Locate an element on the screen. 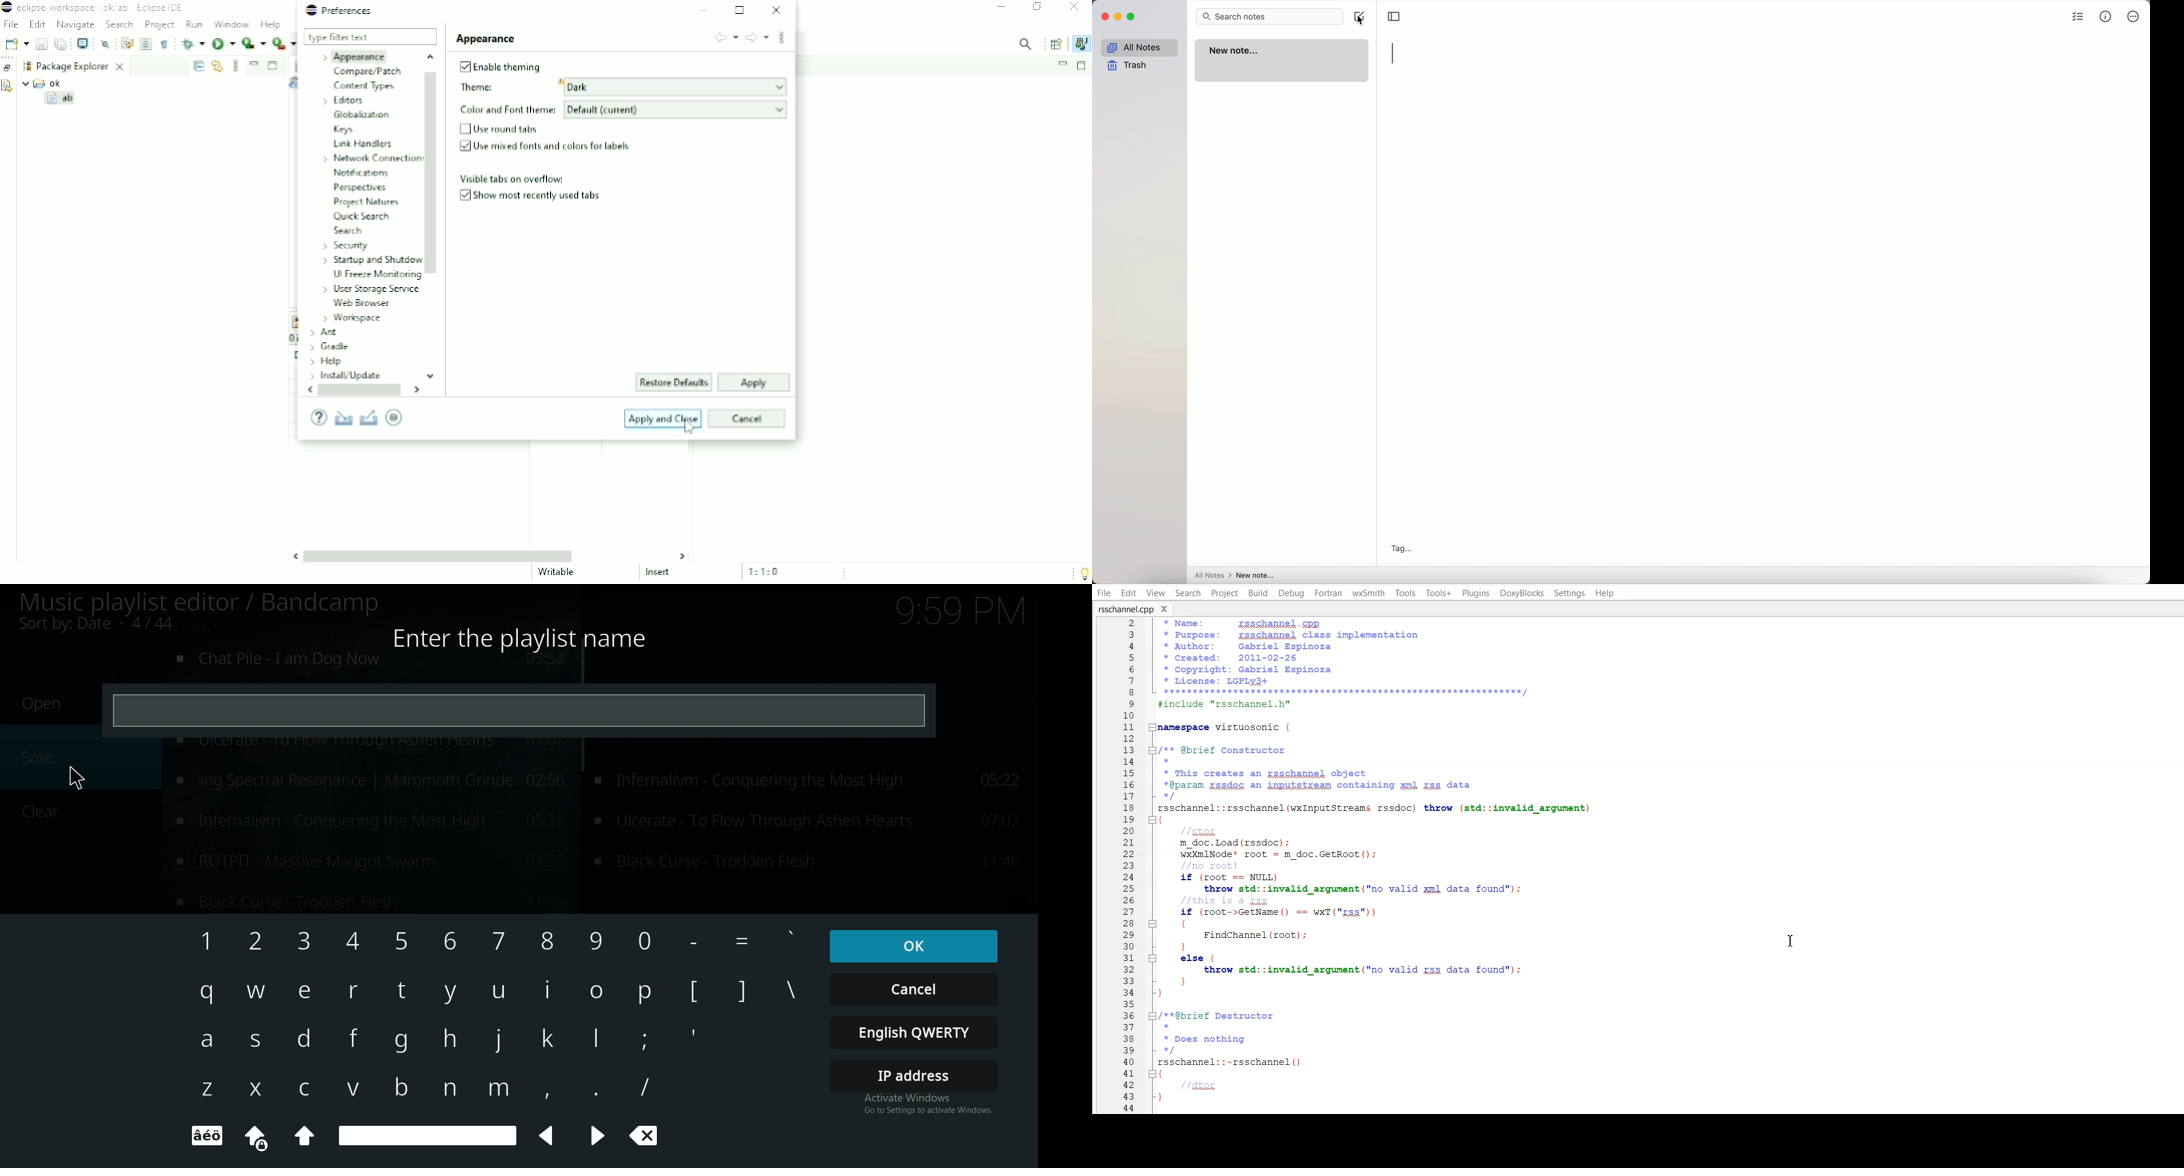 The height and width of the screenshot is (1176, 2184). keyboard input is located at coordinates (453, 1038).